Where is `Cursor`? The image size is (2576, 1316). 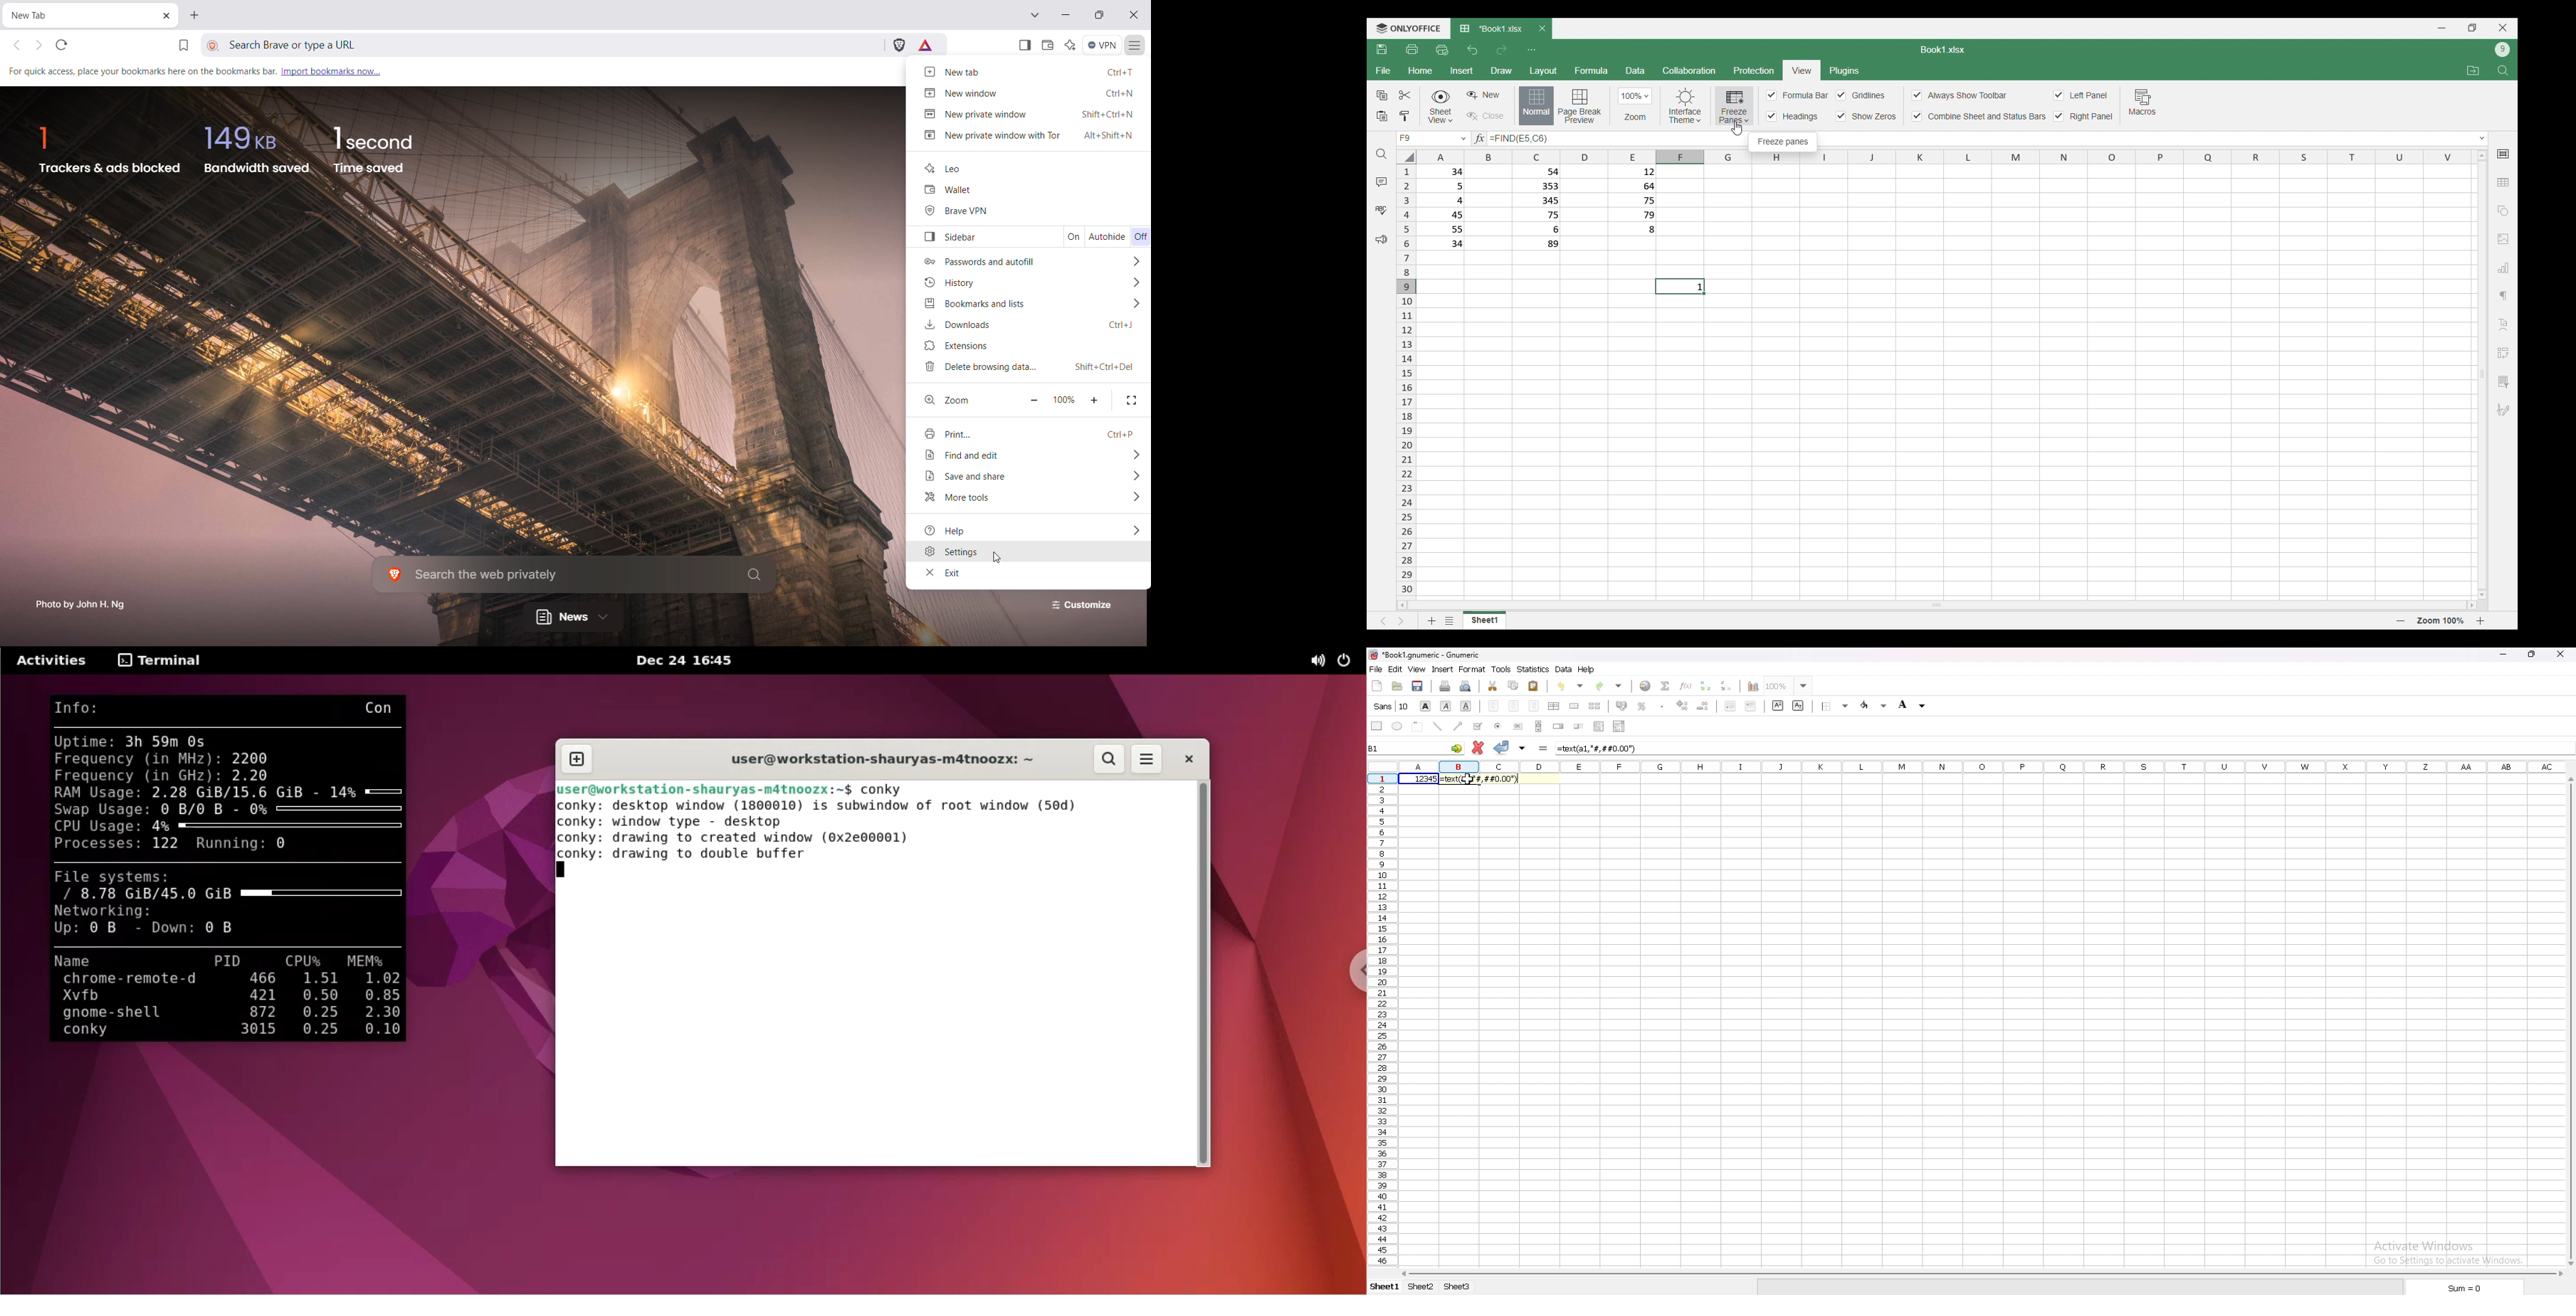 Cursor is located at coordinates (1737, 128).